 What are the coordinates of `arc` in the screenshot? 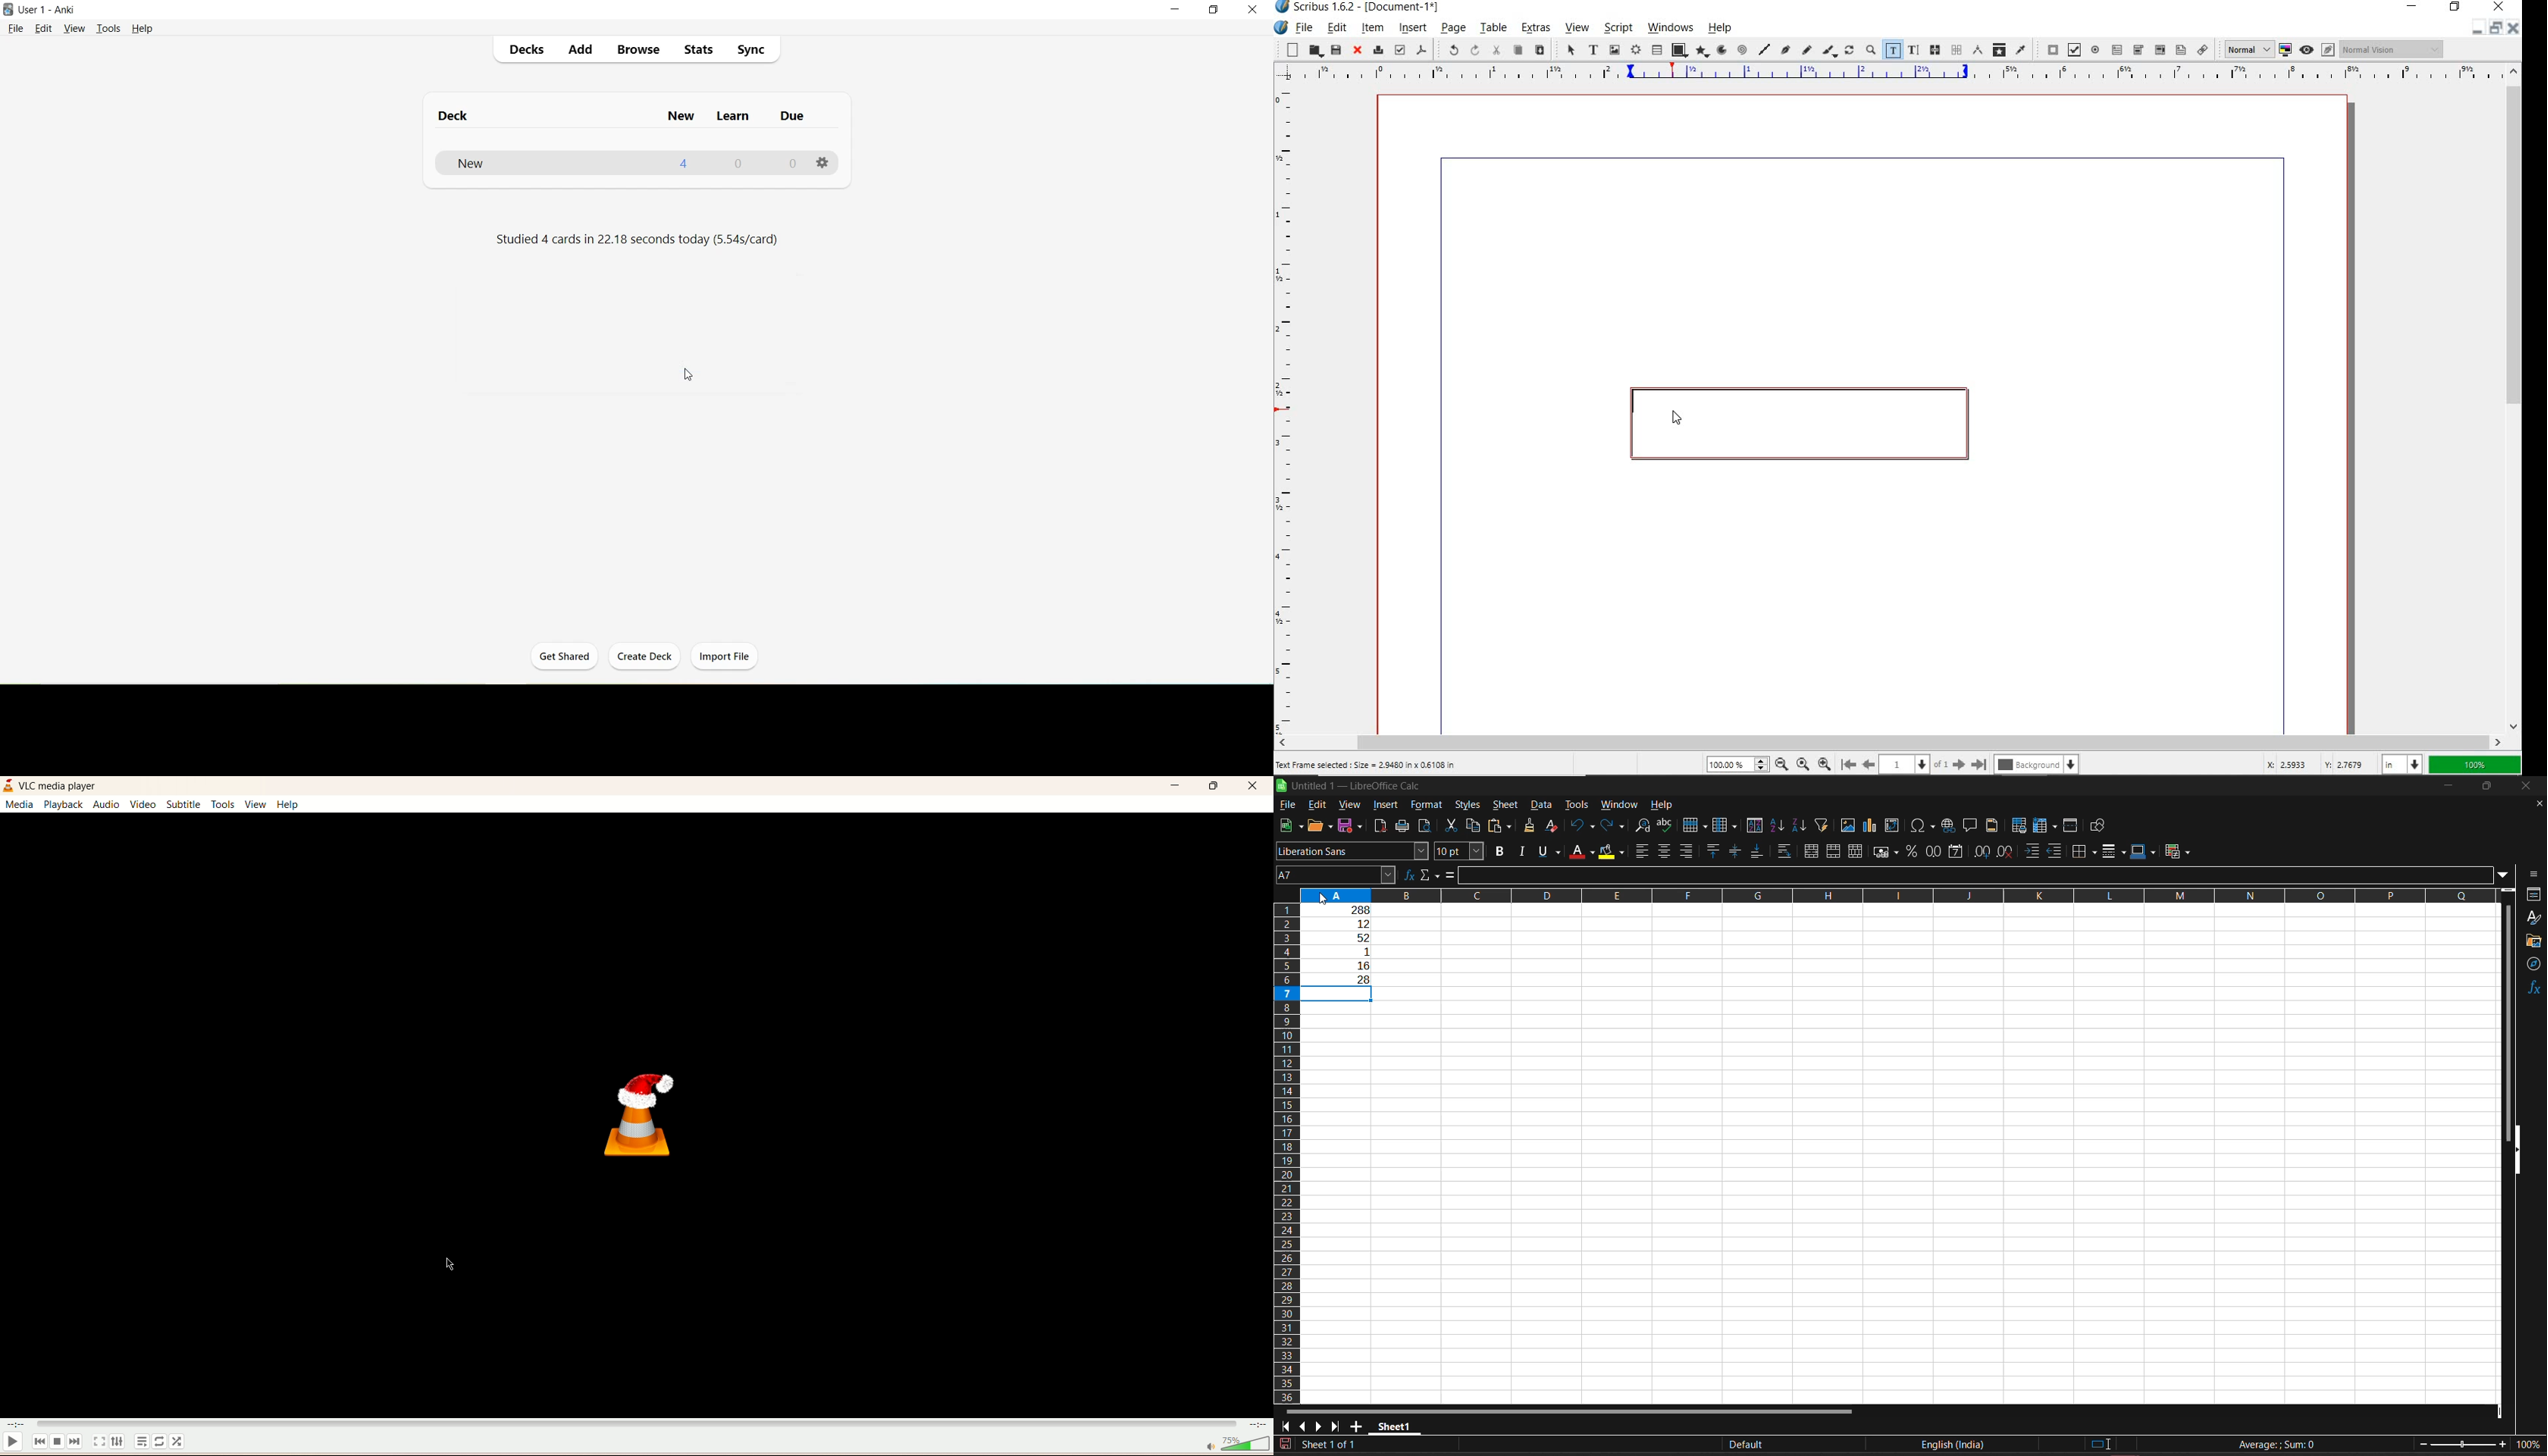 It's located at (1720, 51).